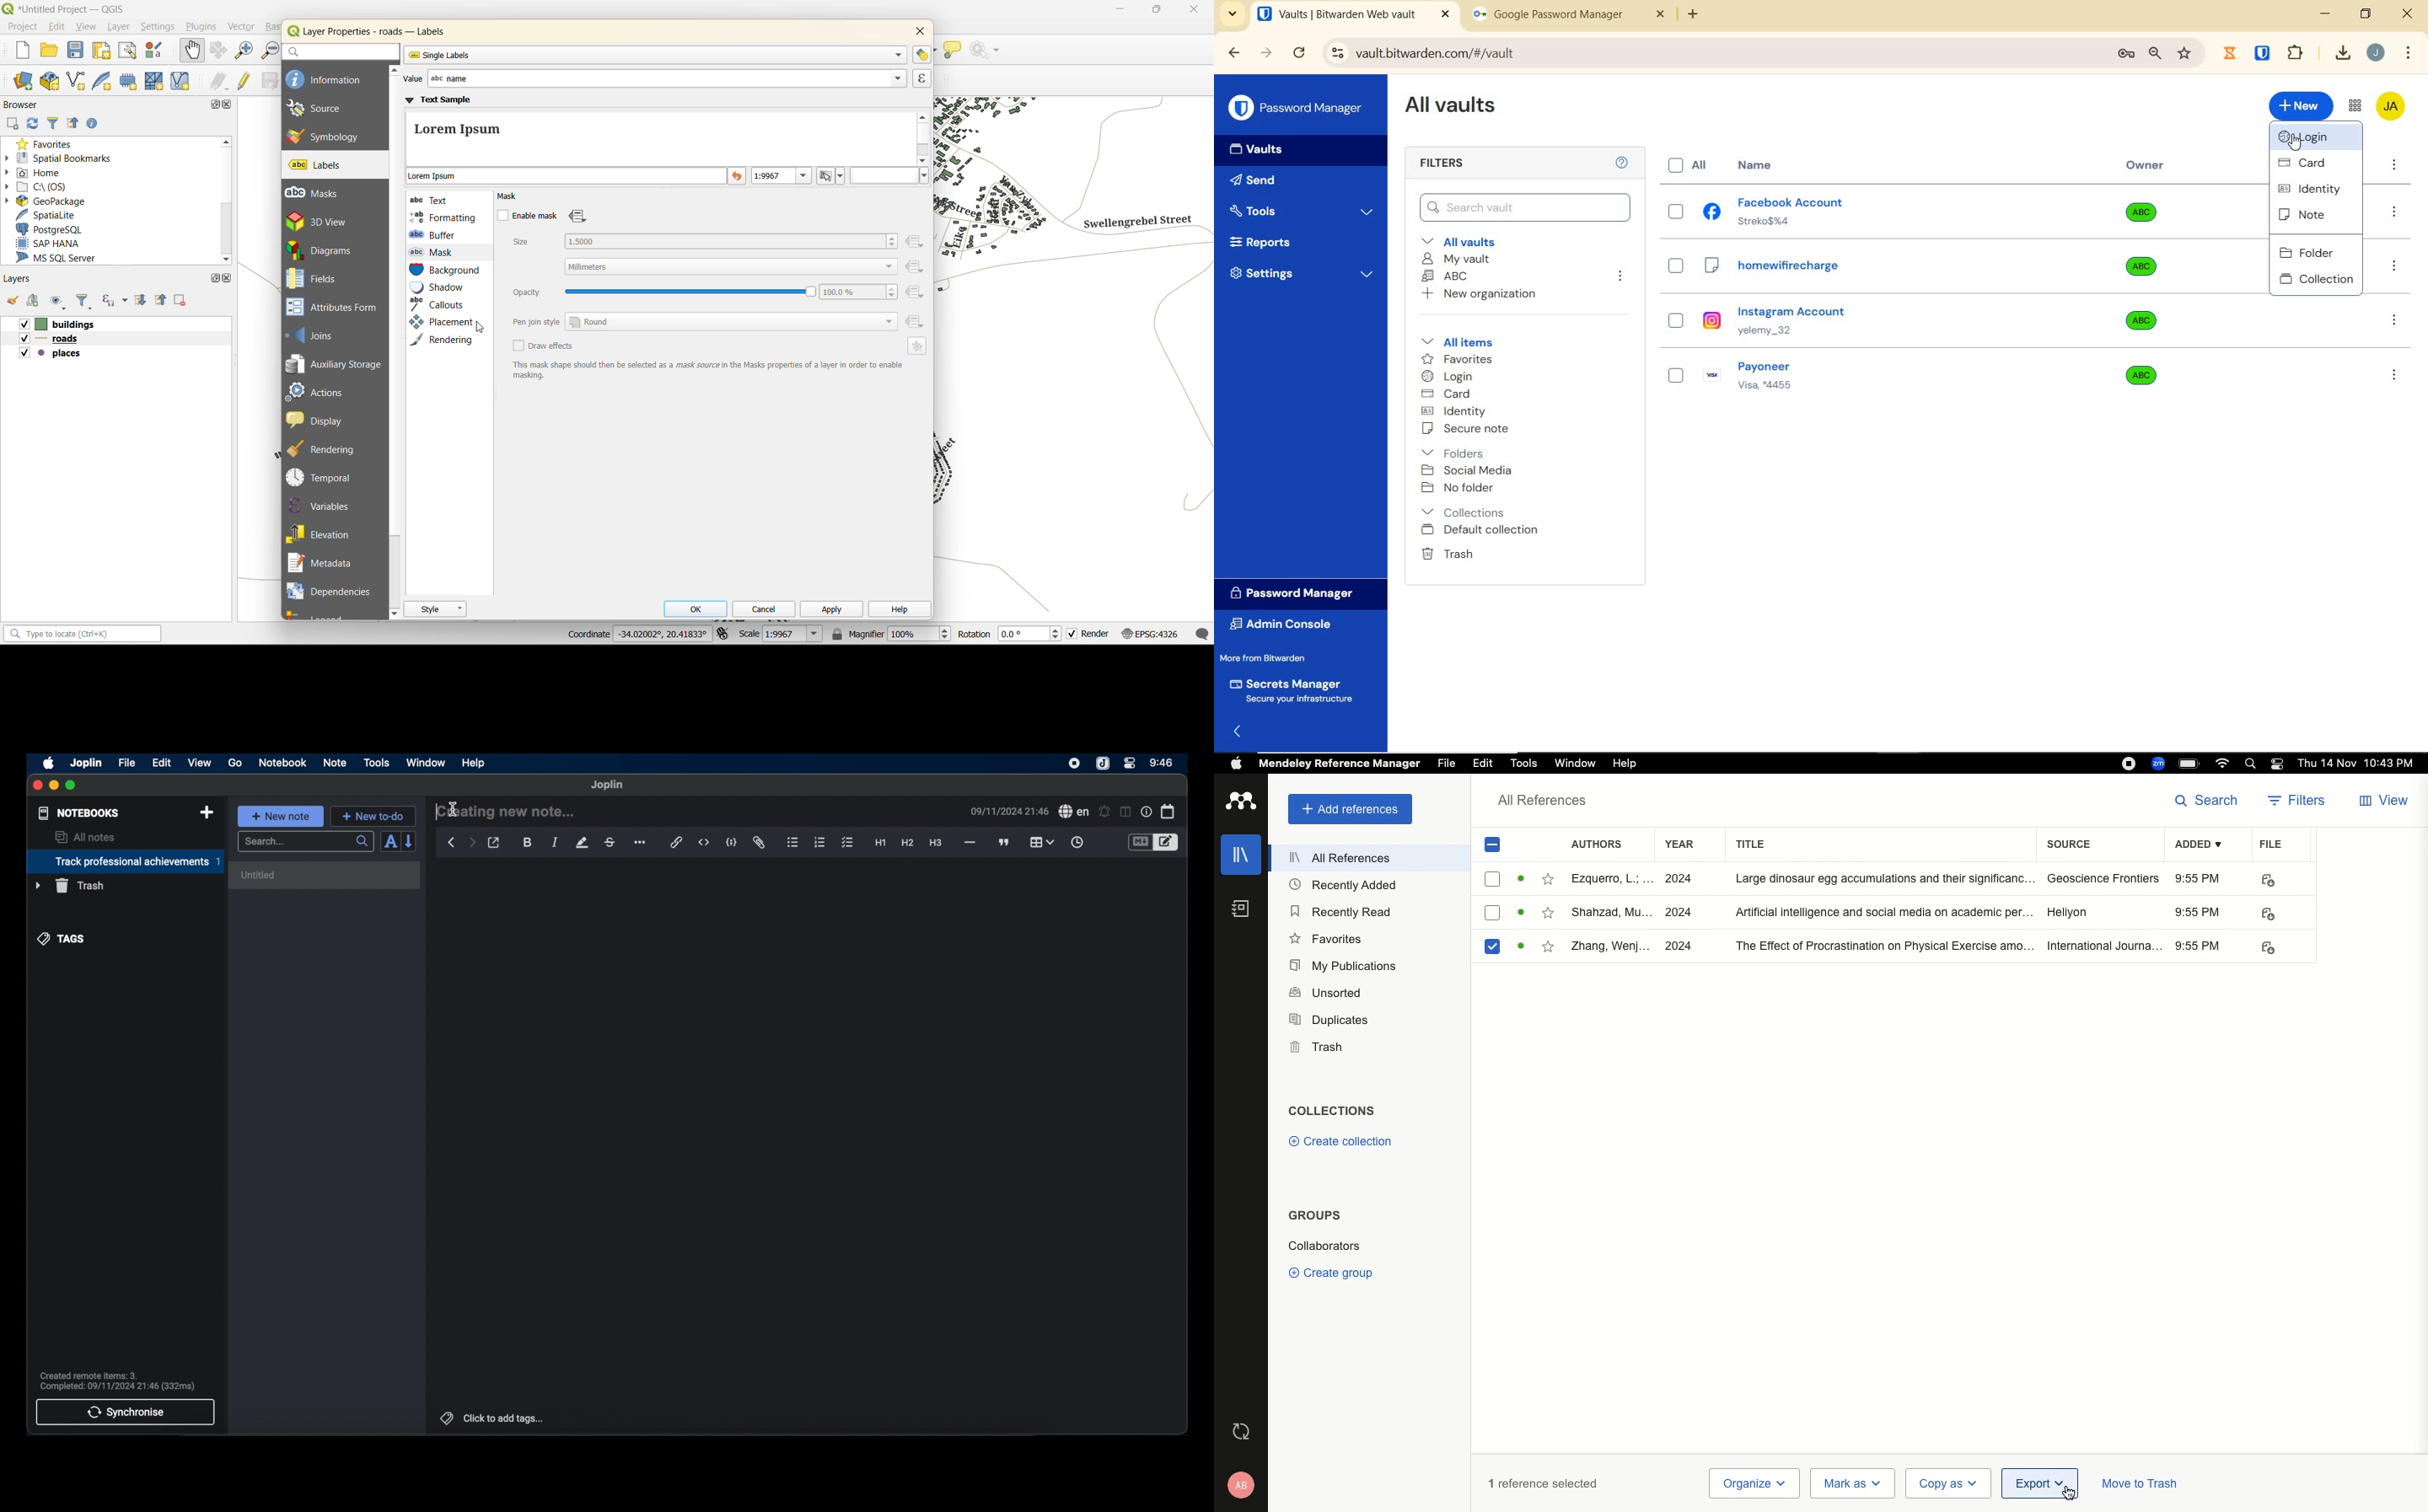 This screenshot has width=2436, height=1512. Describe the element at coordinates (1757, 376) in the screenshot. I see `payoneer` at that location.